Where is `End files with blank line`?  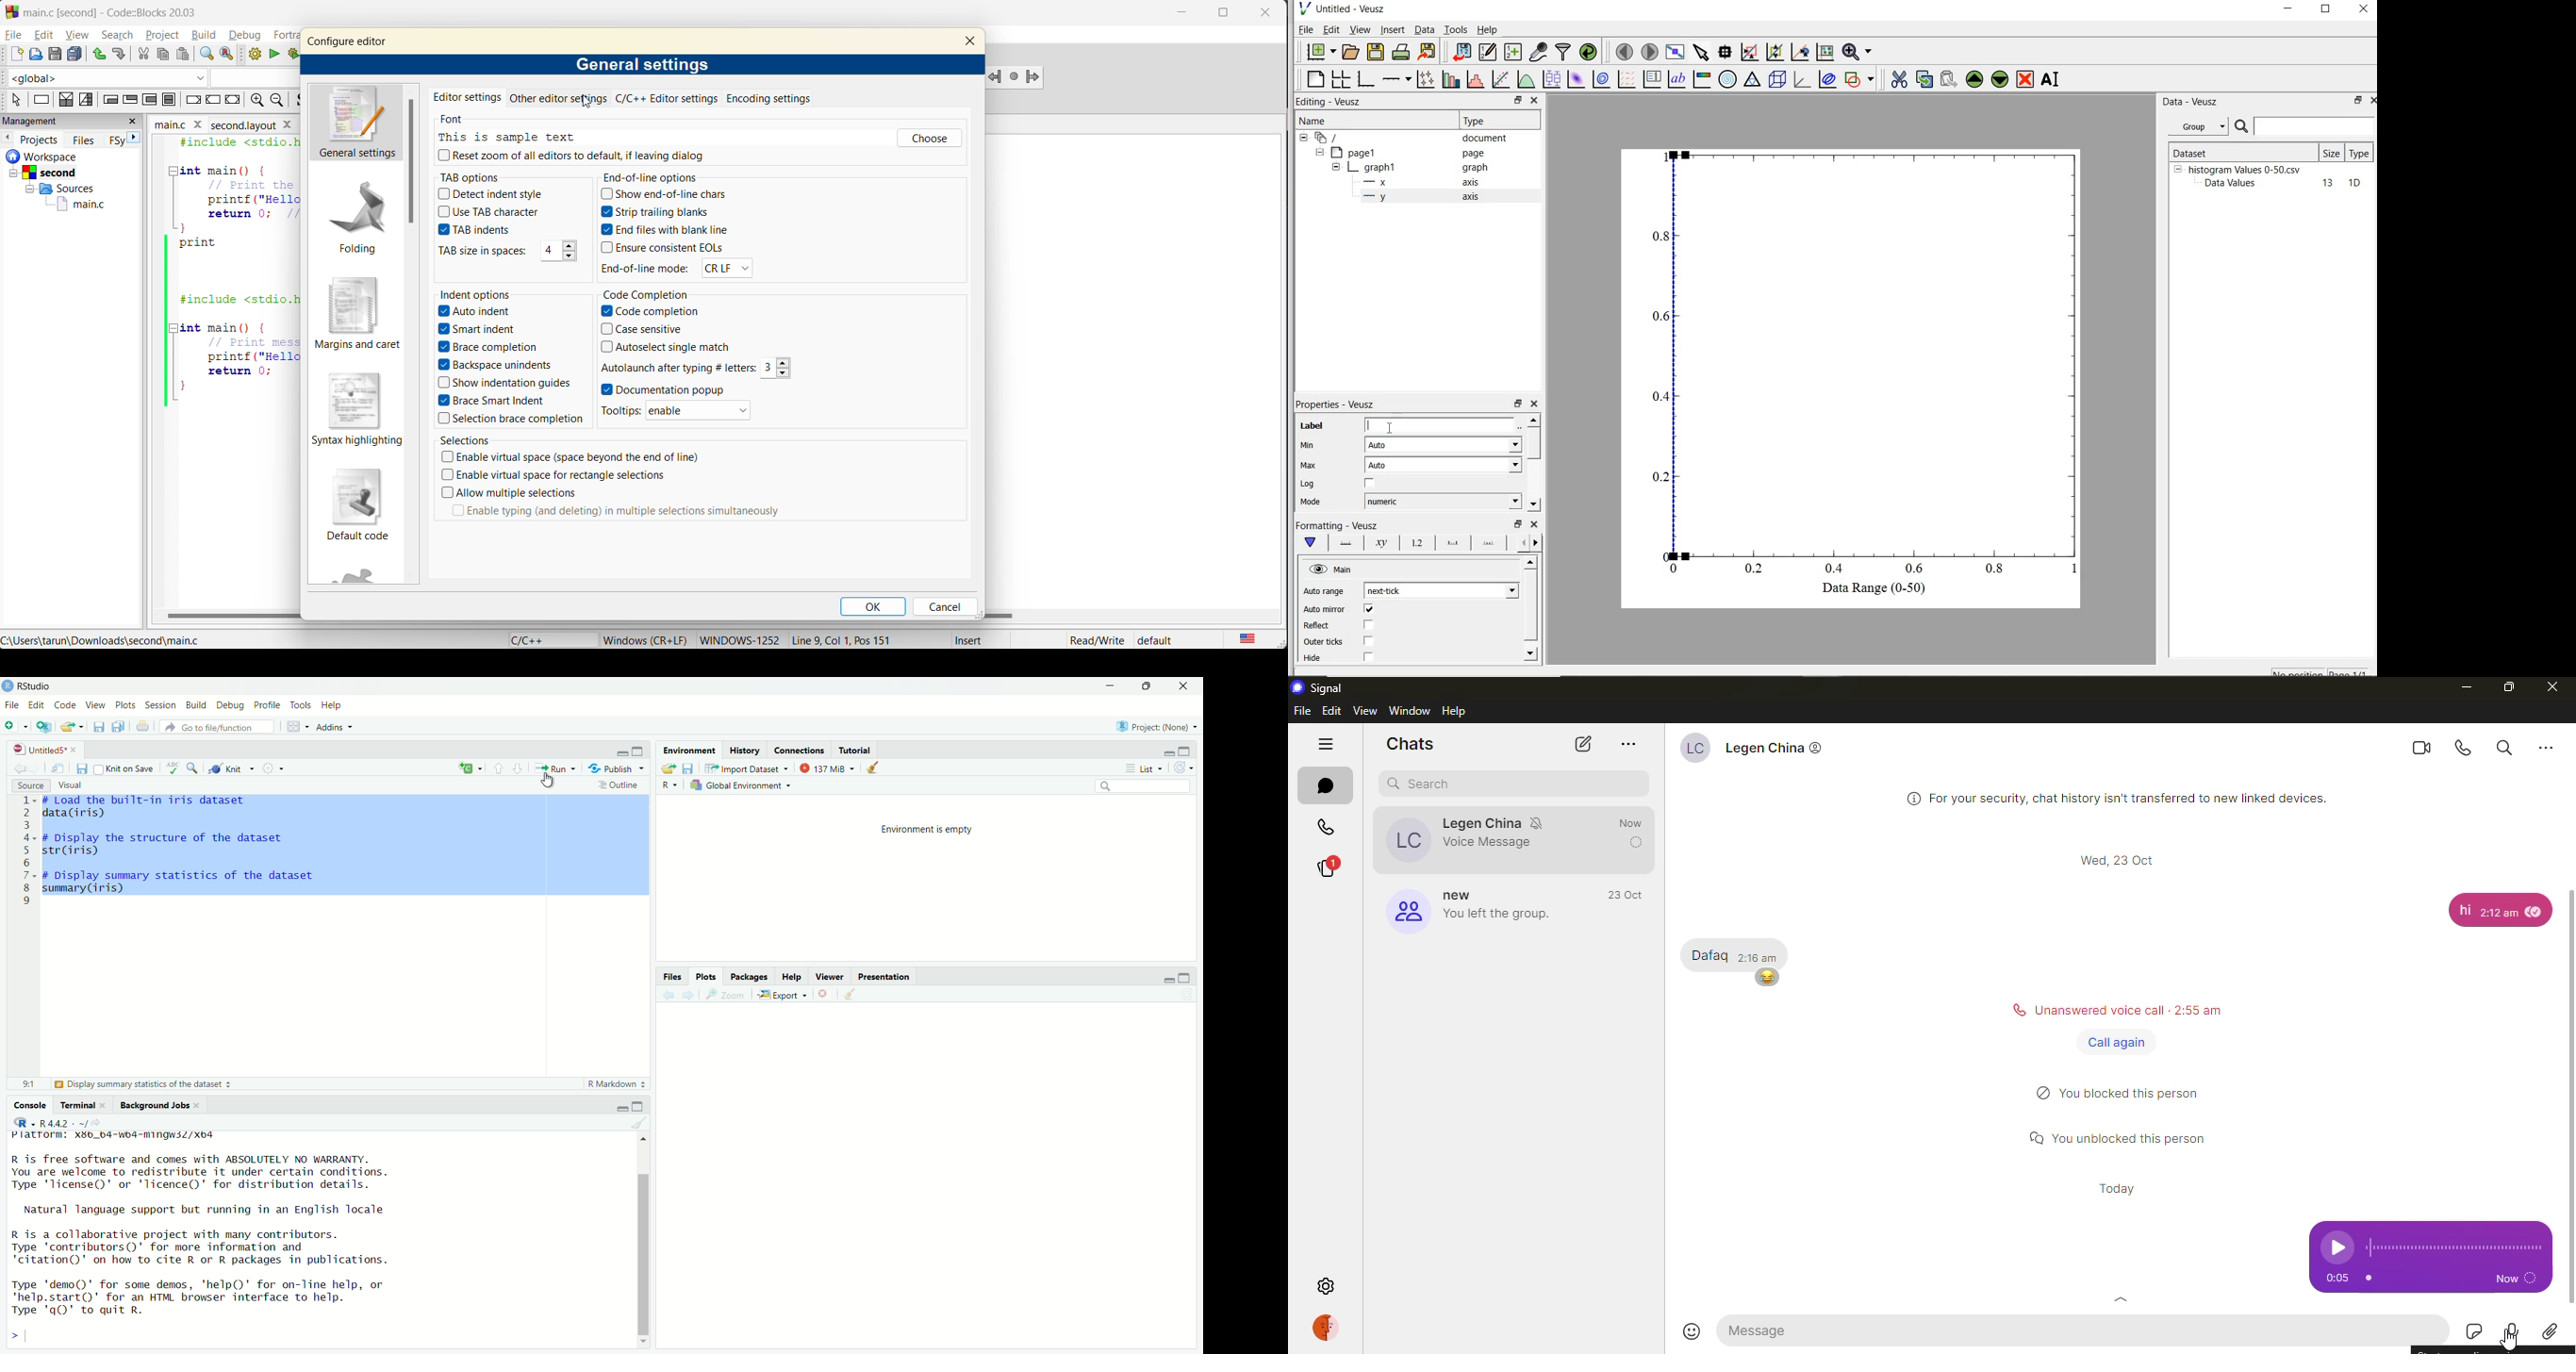 End files with blank line is located at coordinates (665, 229).